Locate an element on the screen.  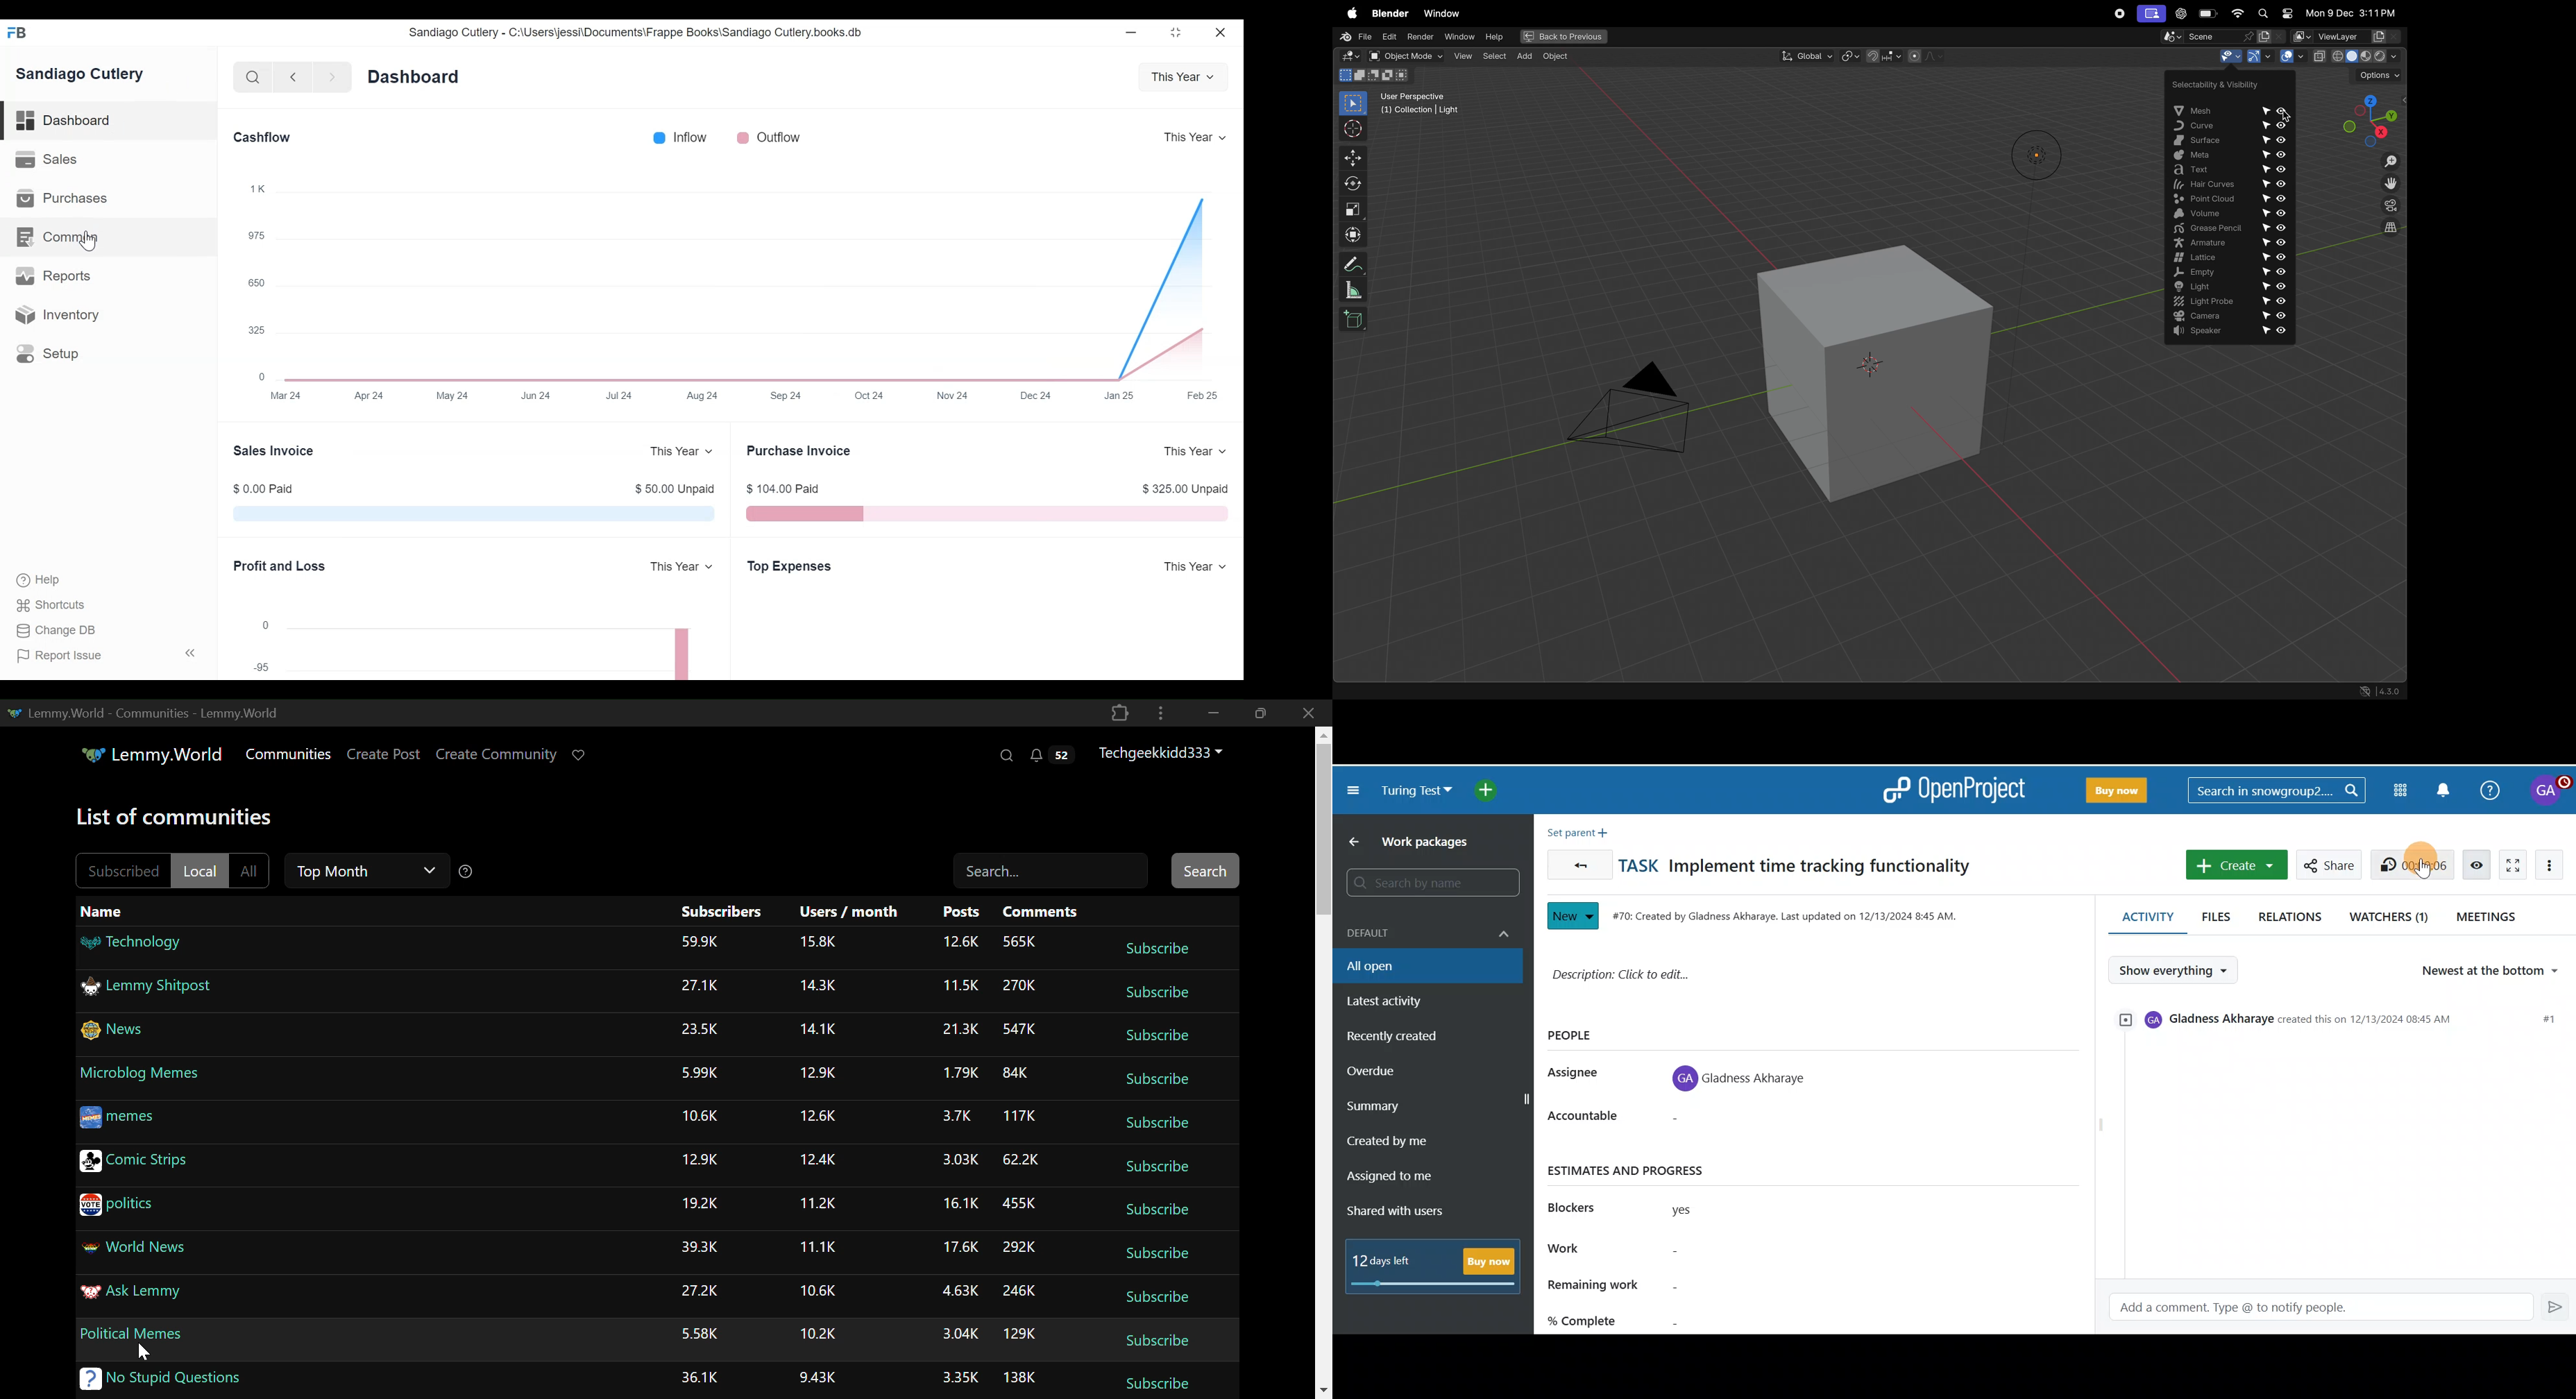
Show everything is located at coordinates (2177, 970).